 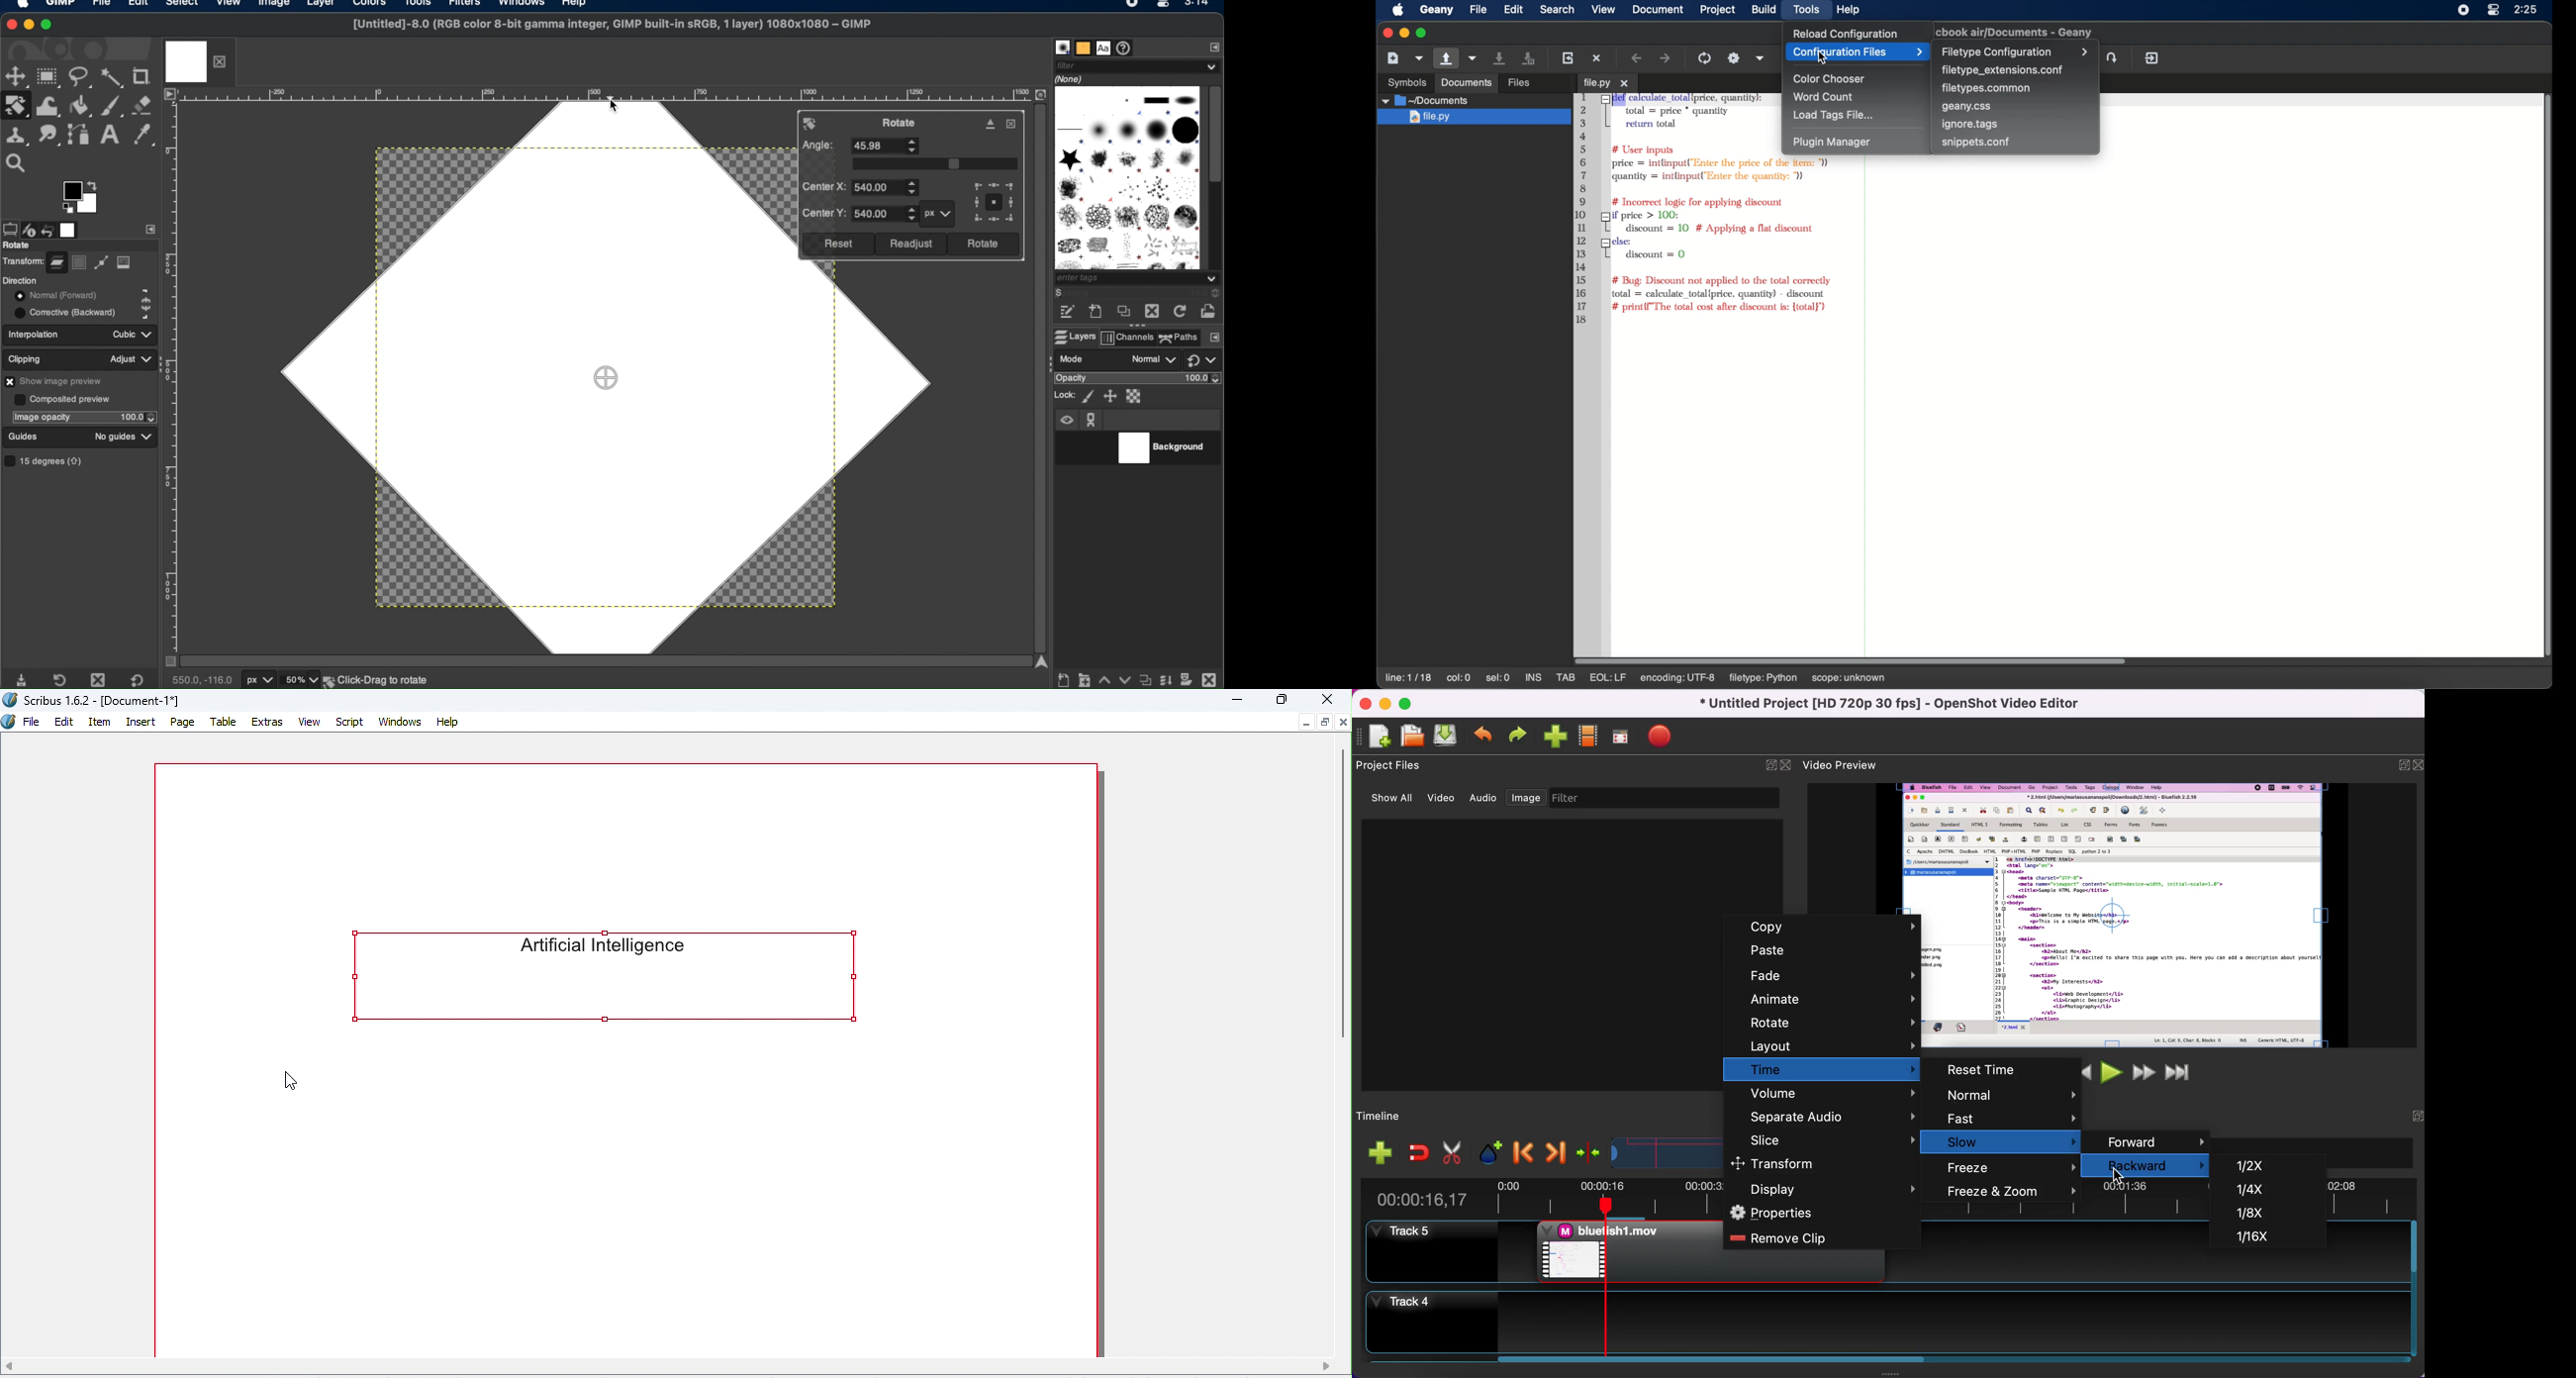 What do you see at coordinates (114, 437) in the screenshot?
I see `no guides` at bounding box center [114, 437].